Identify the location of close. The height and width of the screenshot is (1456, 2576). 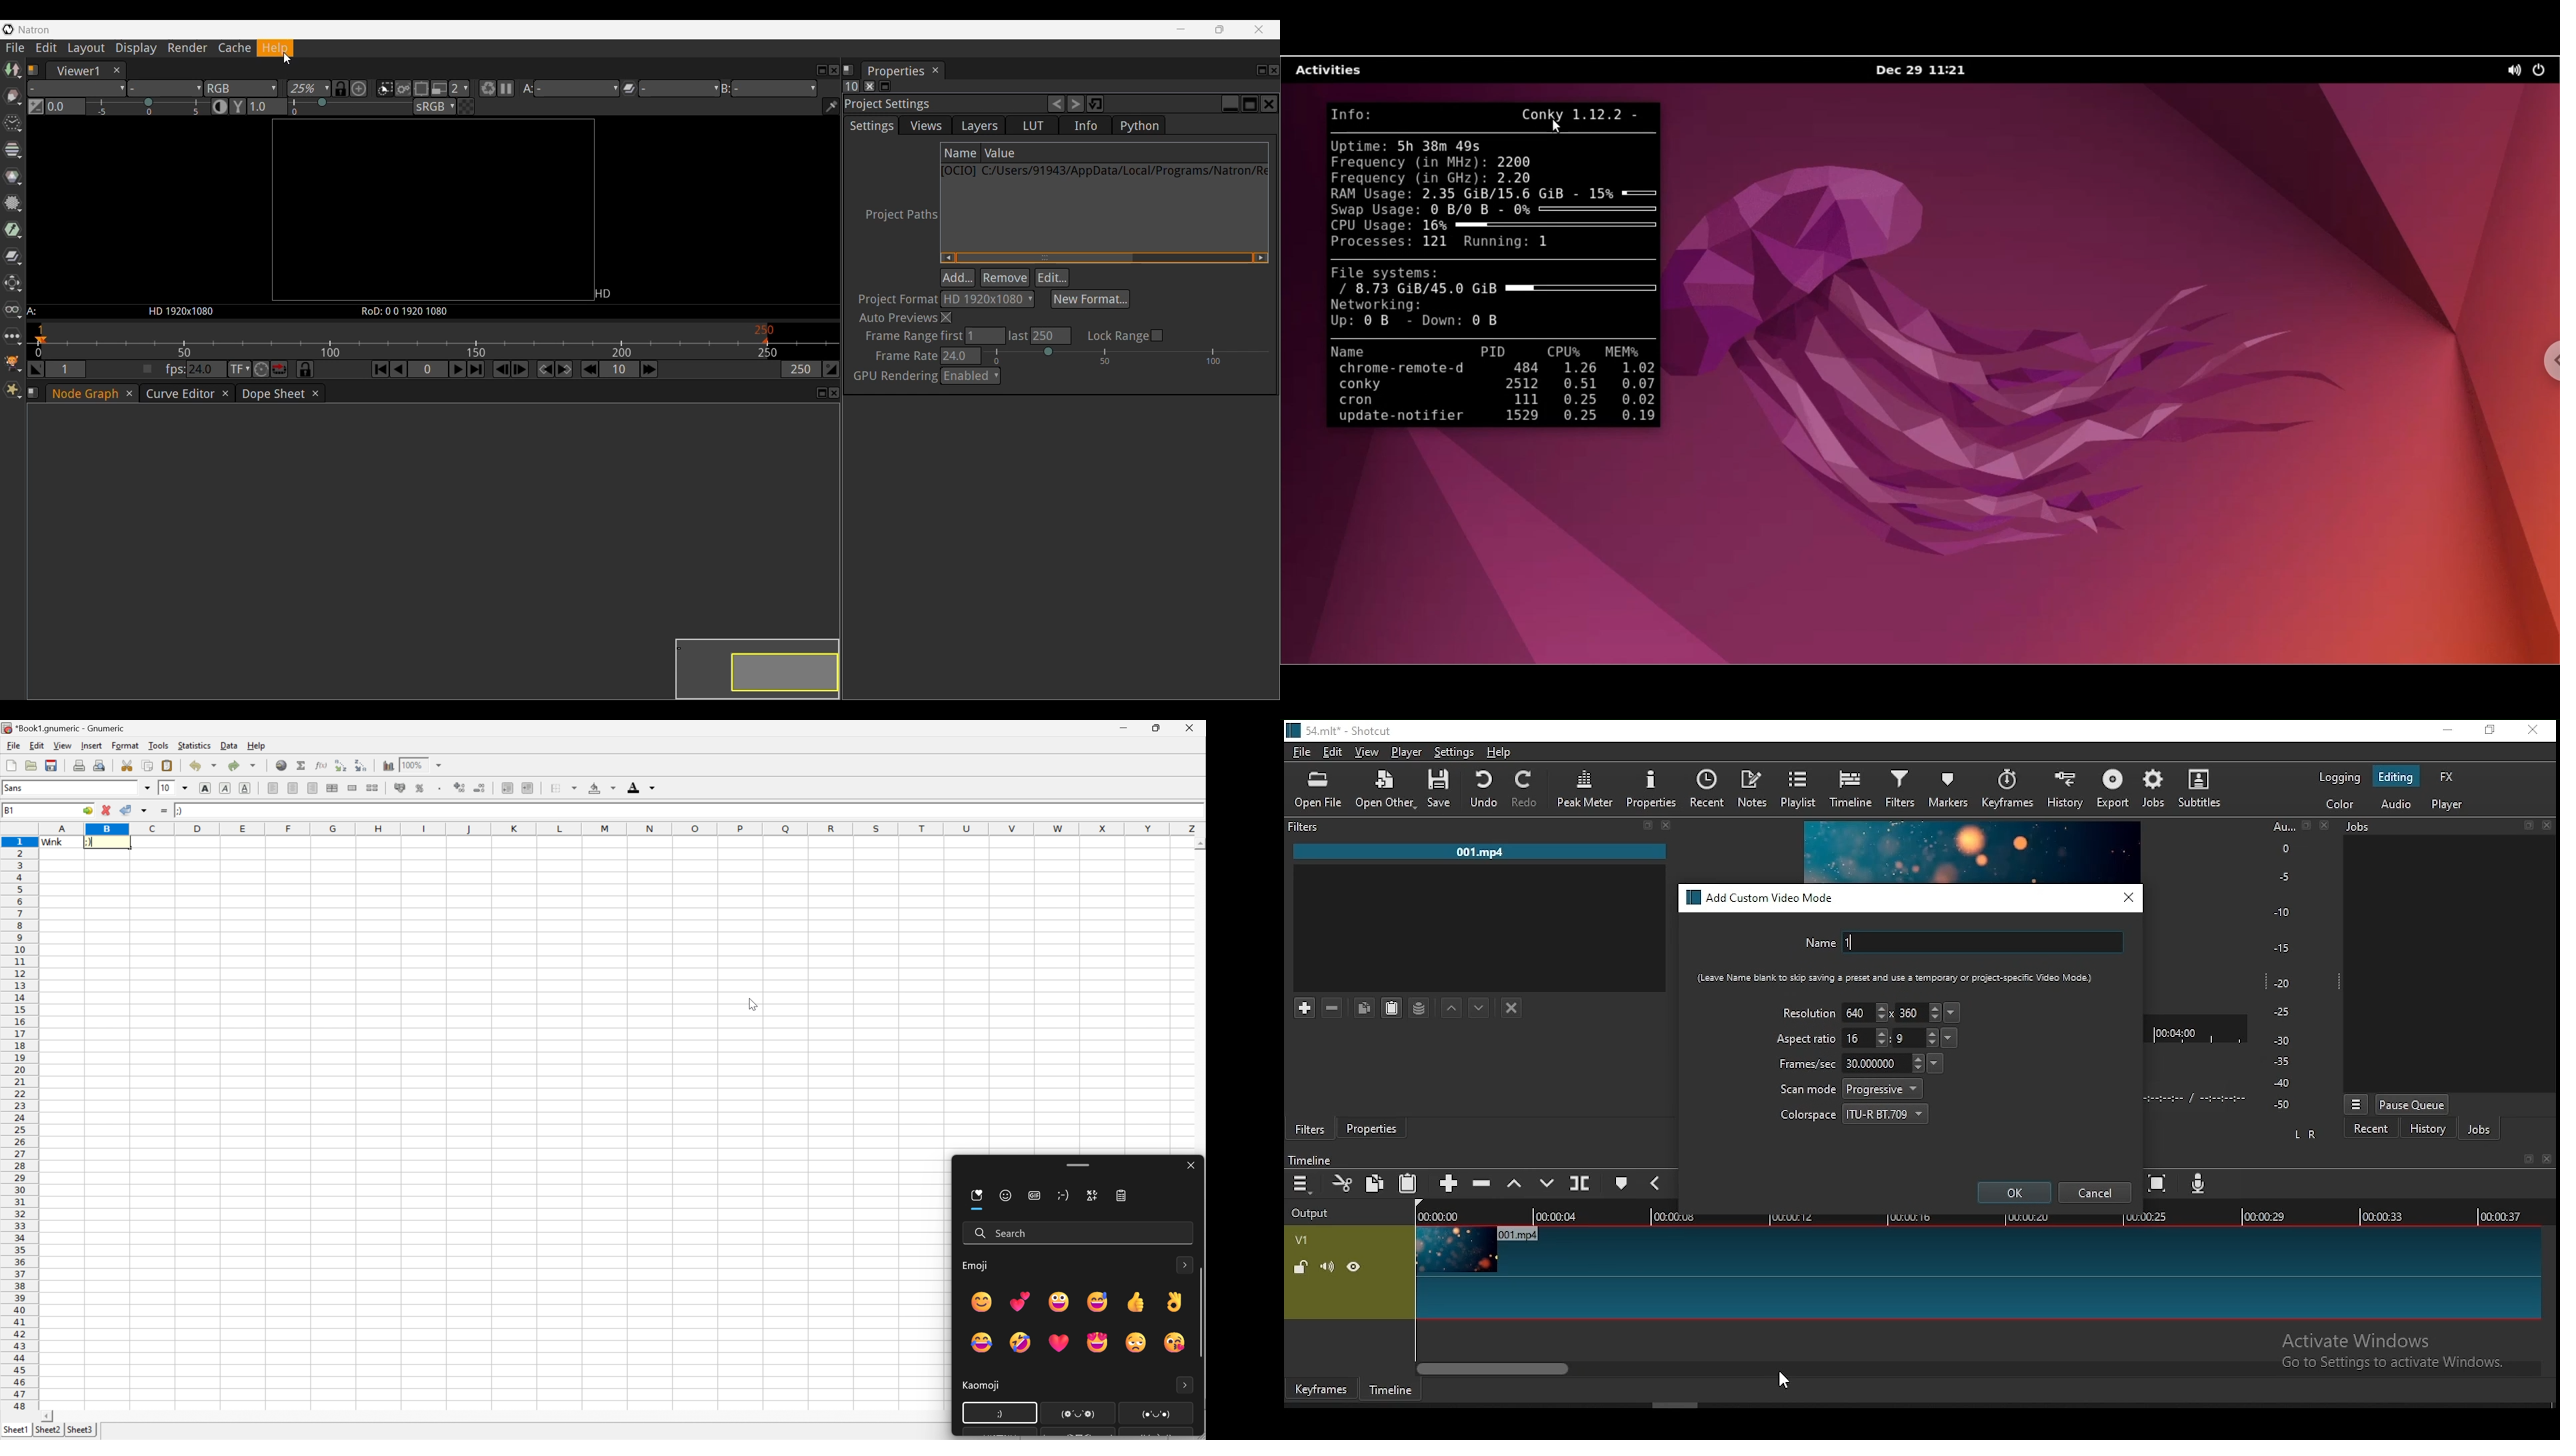
(1190, 730).